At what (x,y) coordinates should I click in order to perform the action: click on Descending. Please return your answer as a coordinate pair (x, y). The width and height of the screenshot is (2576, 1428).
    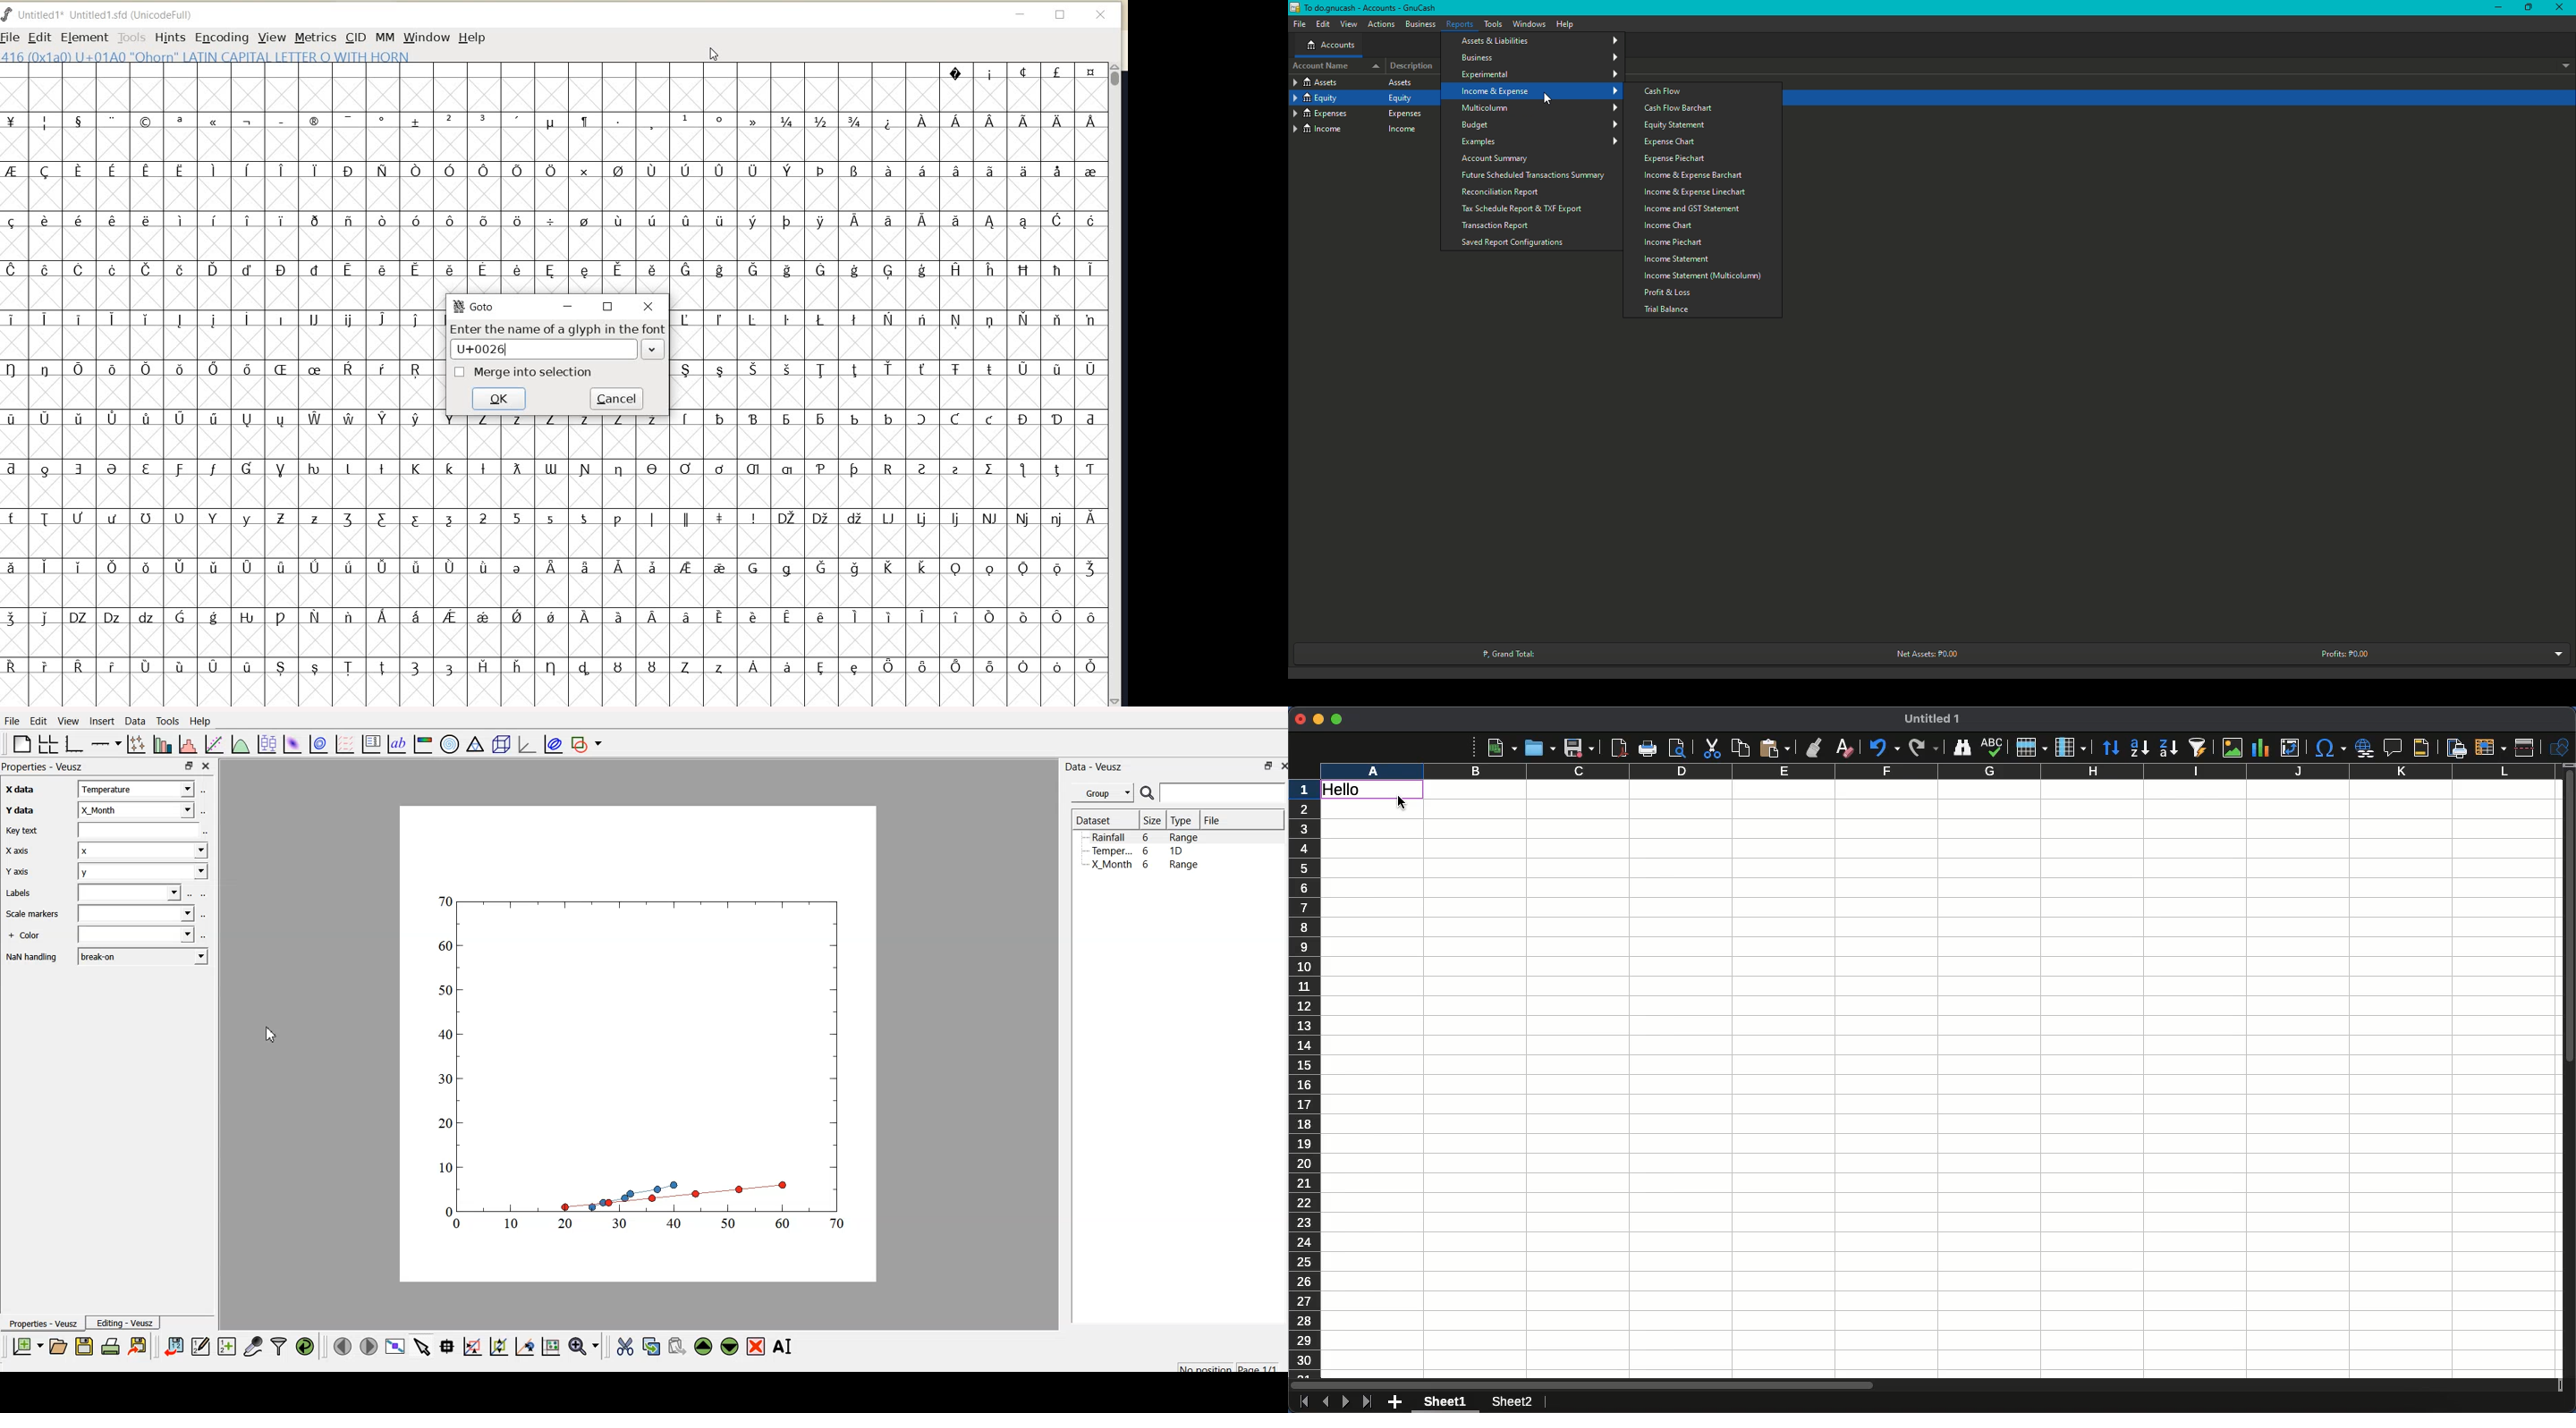
    Looking at the image, I should click on (2167, 749).